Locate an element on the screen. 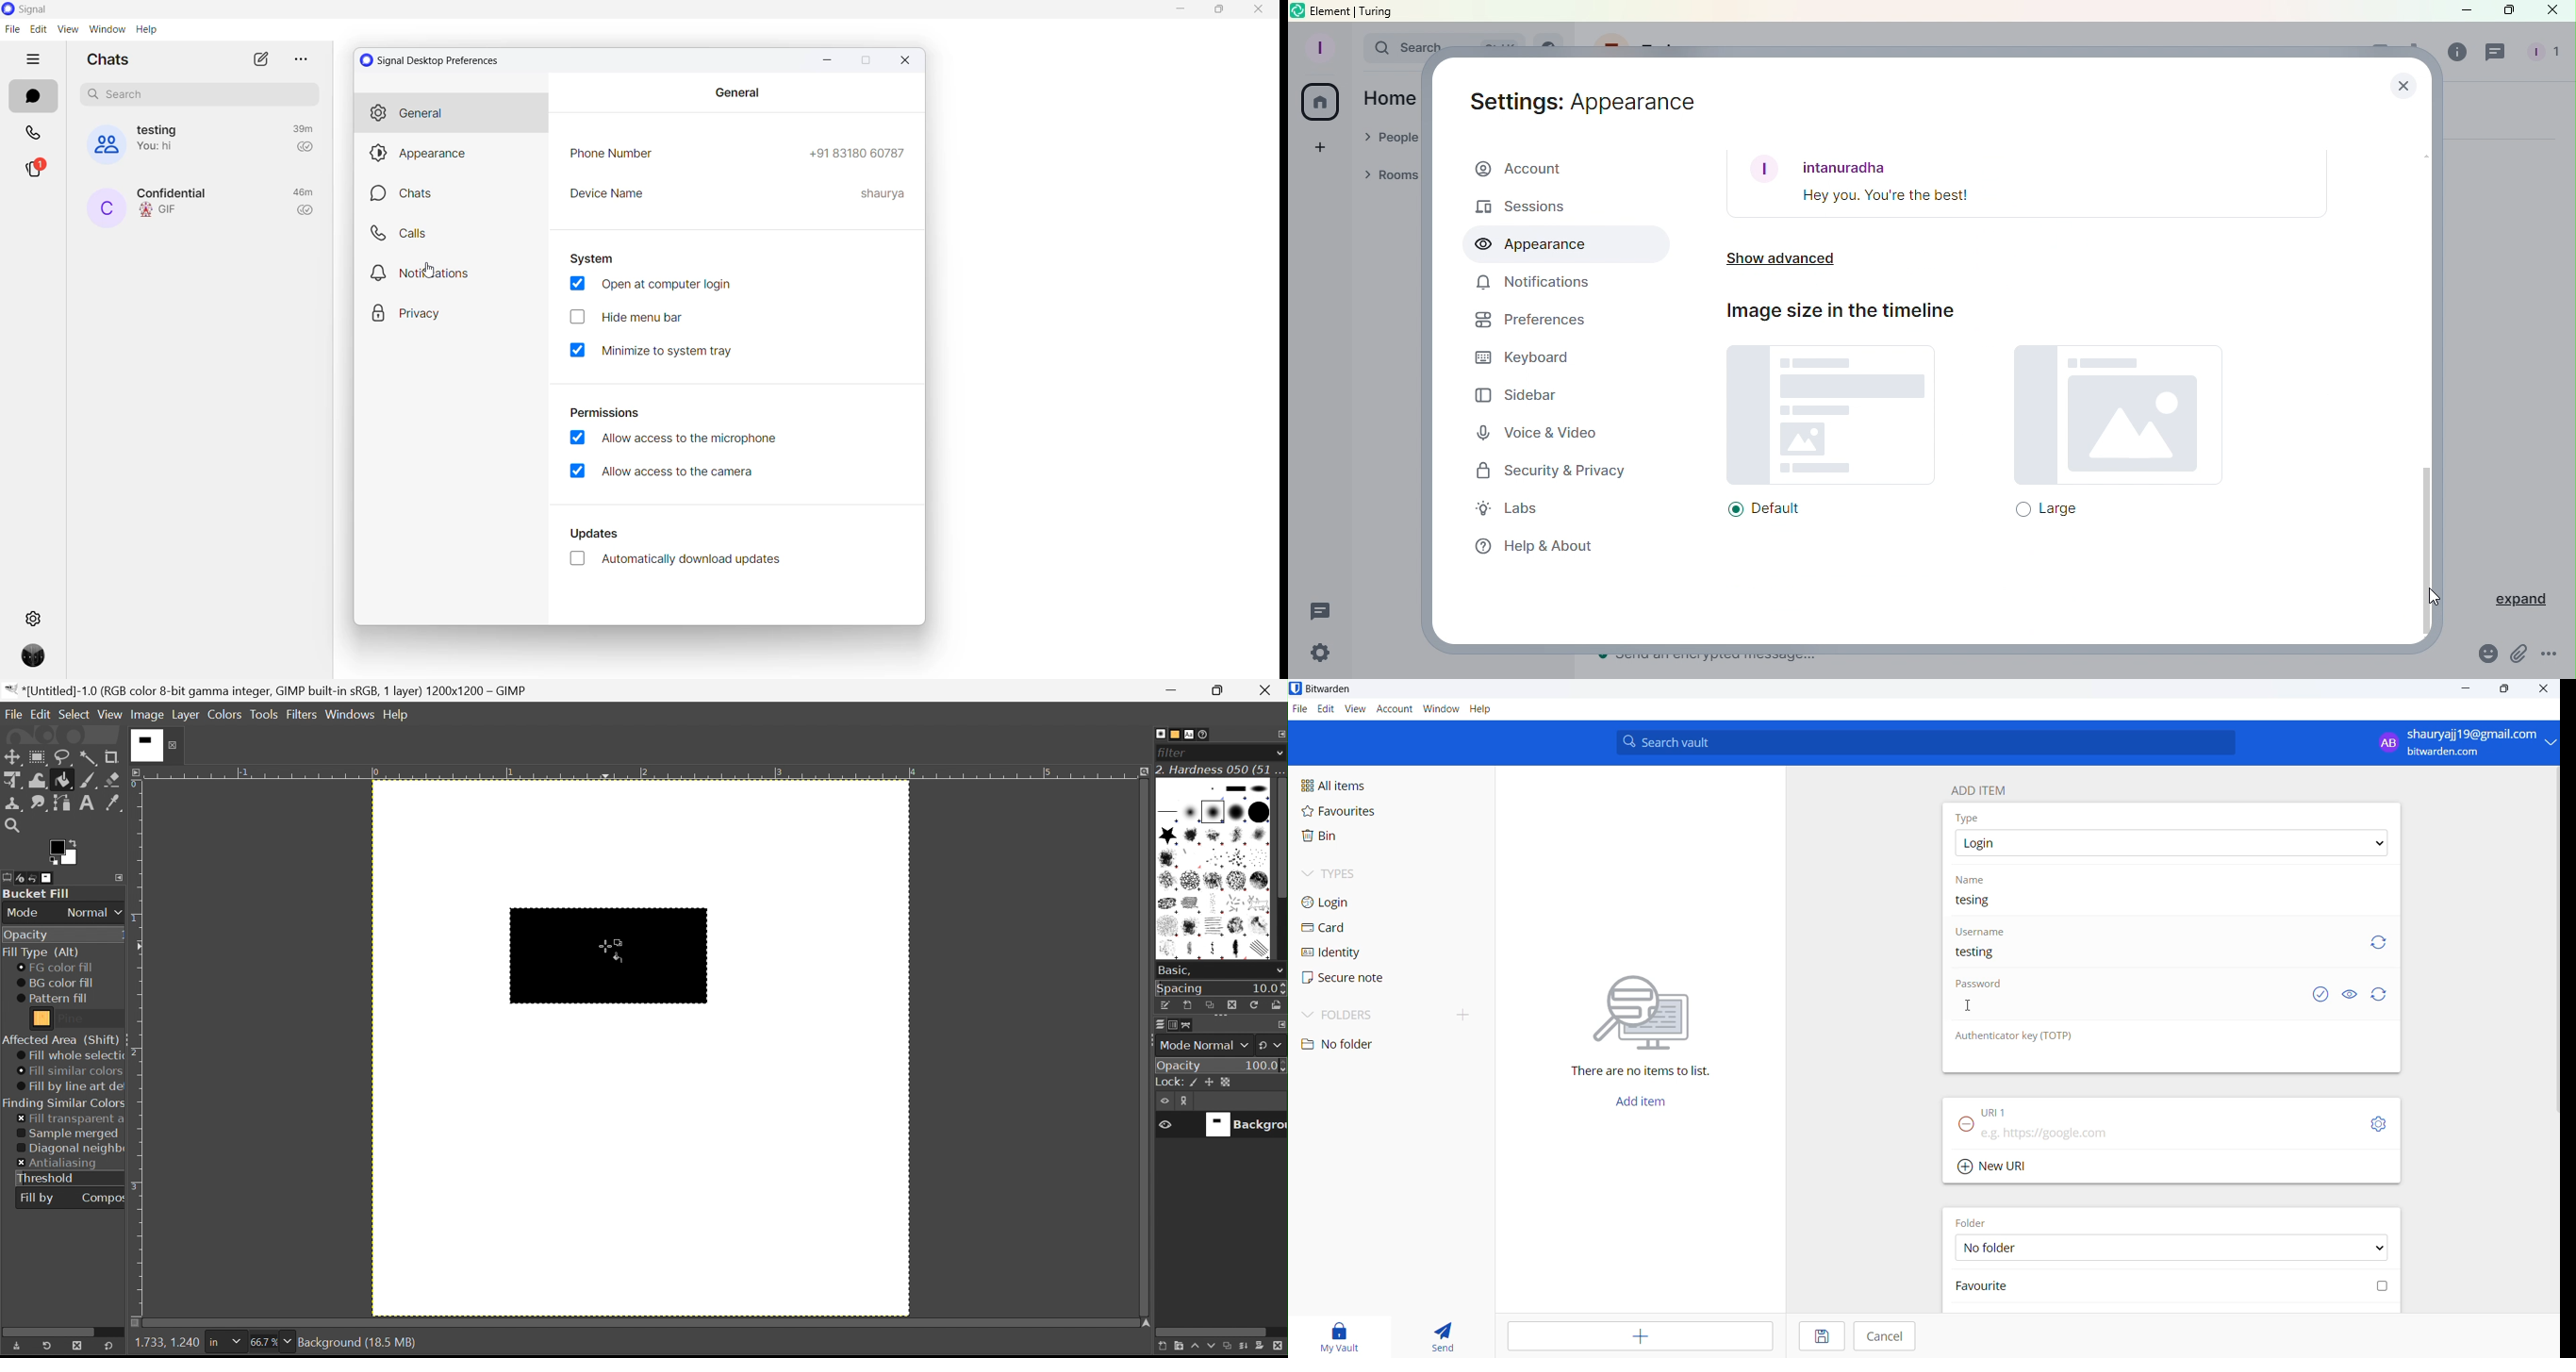  chats is located at coordinates (453, 194).